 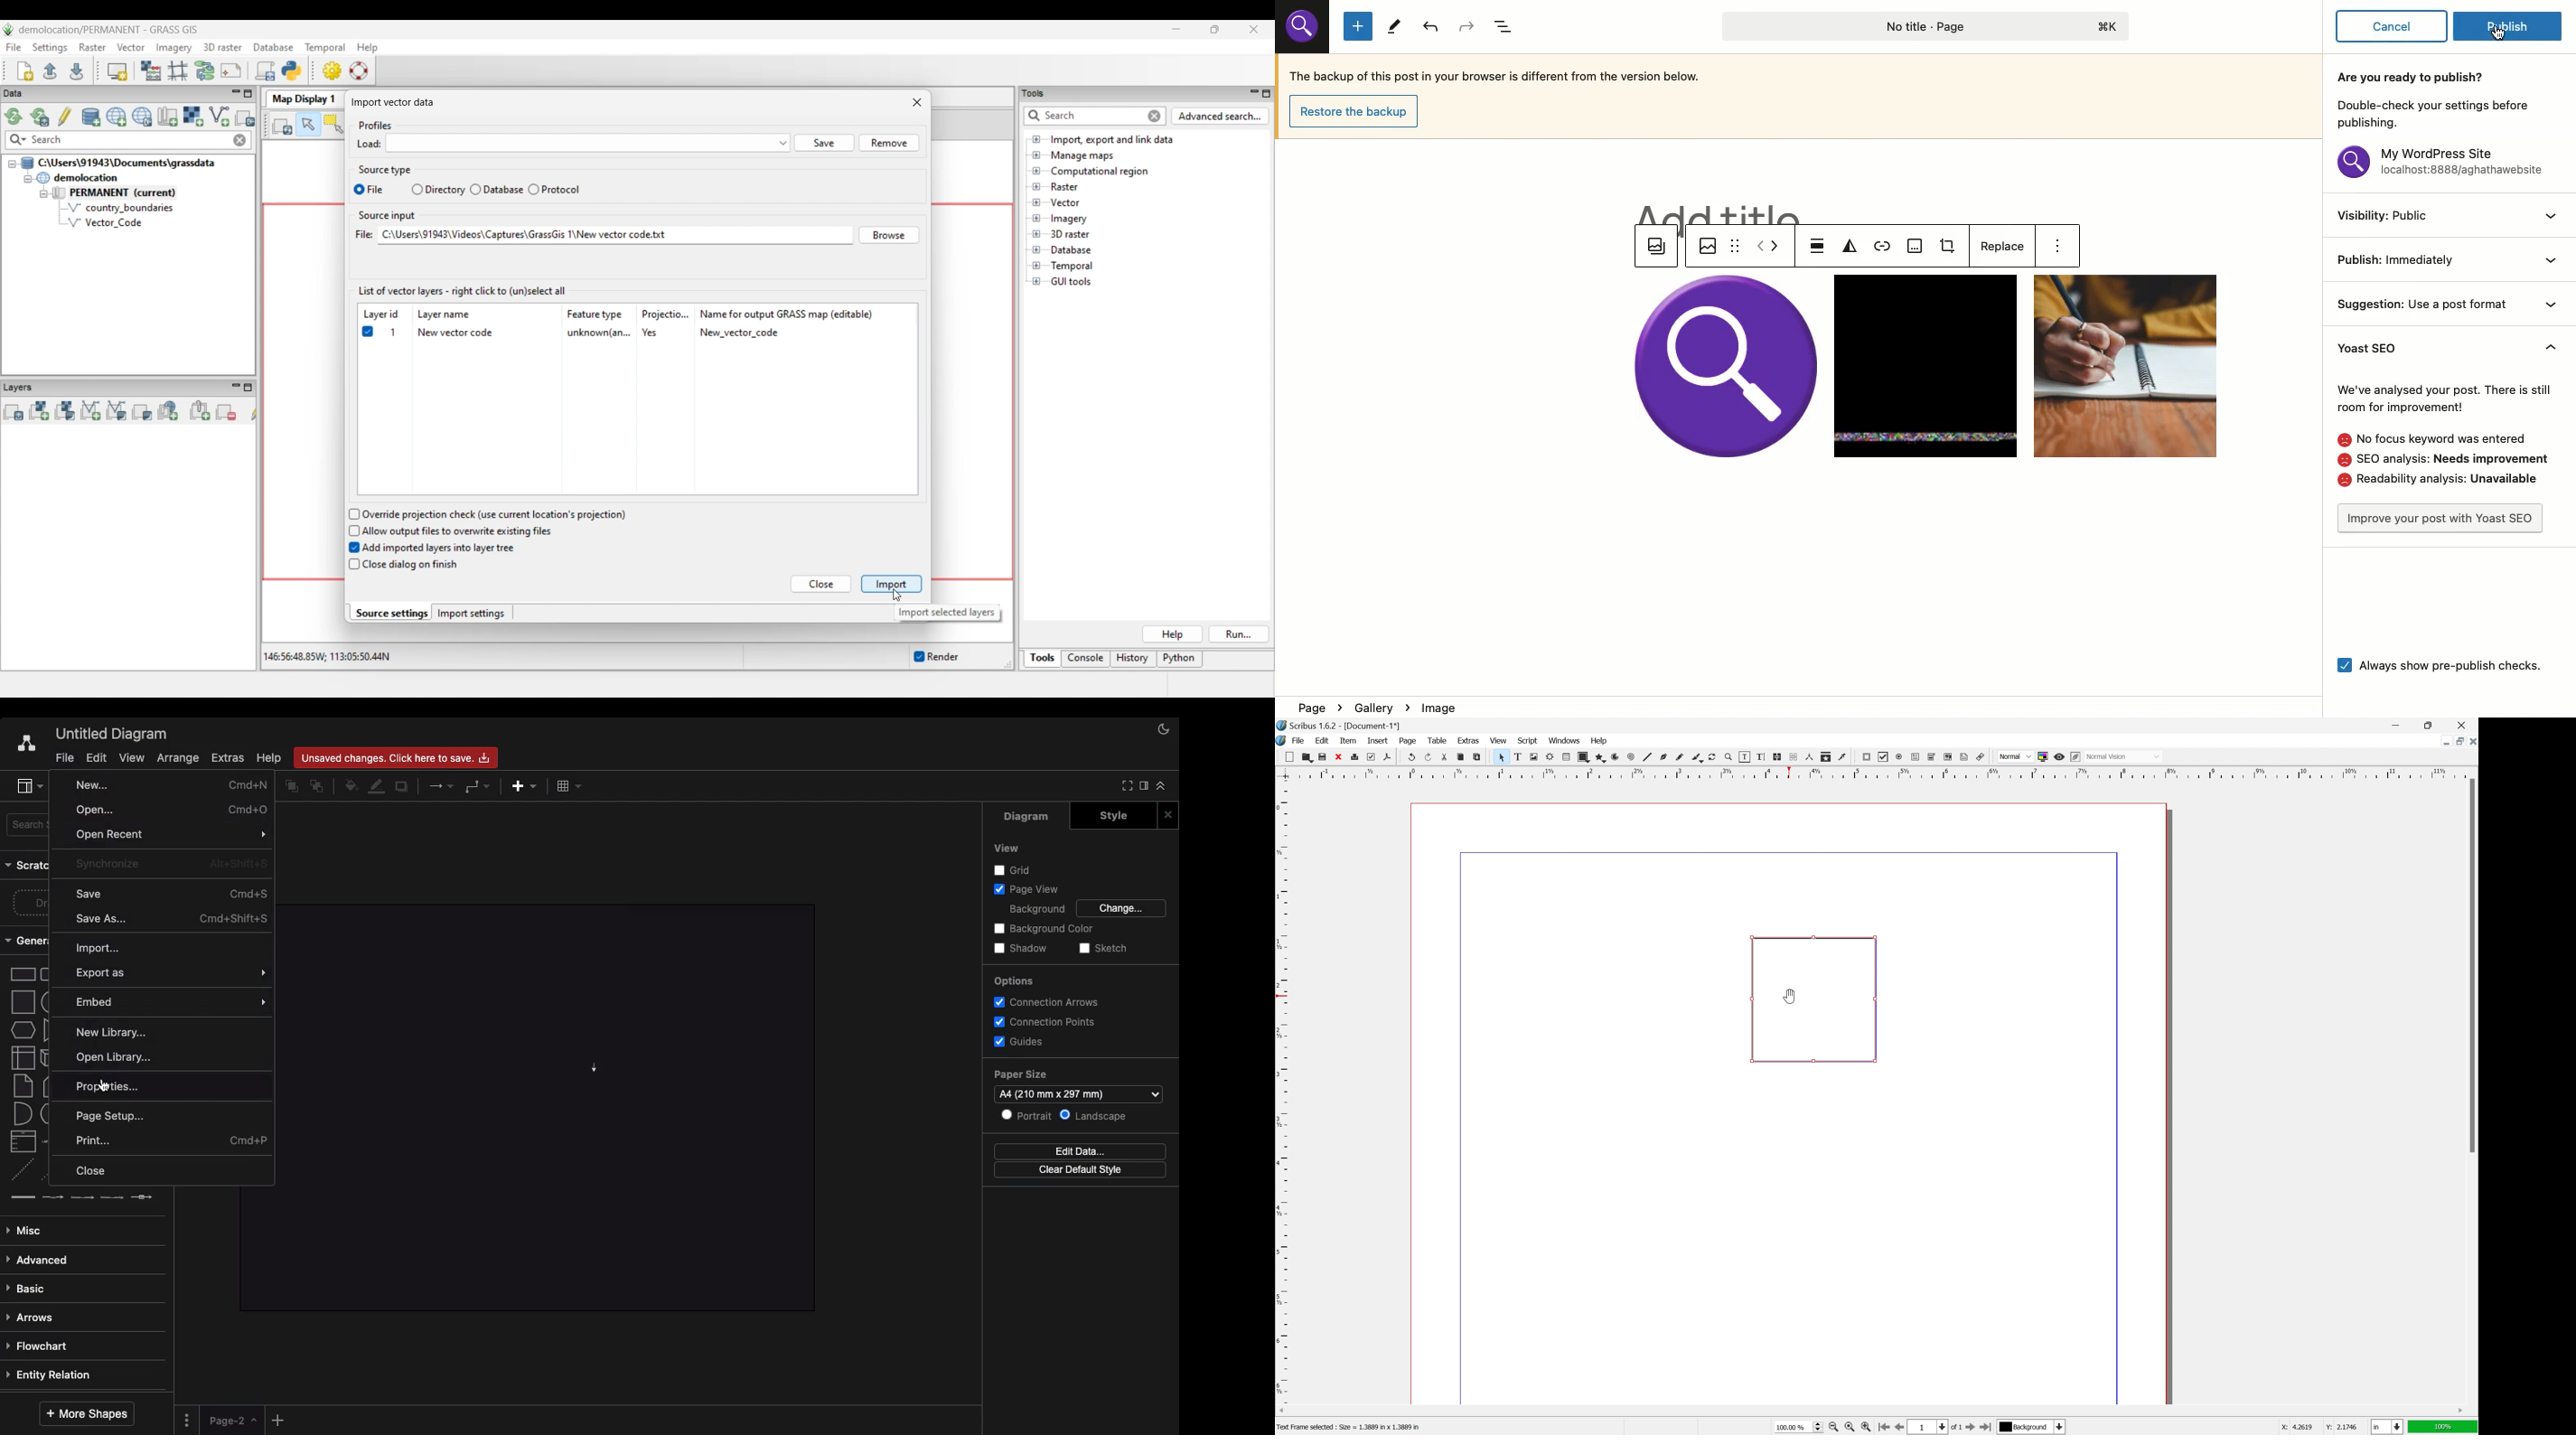 I want to click on select current page, so click(x=1935, y=1428).